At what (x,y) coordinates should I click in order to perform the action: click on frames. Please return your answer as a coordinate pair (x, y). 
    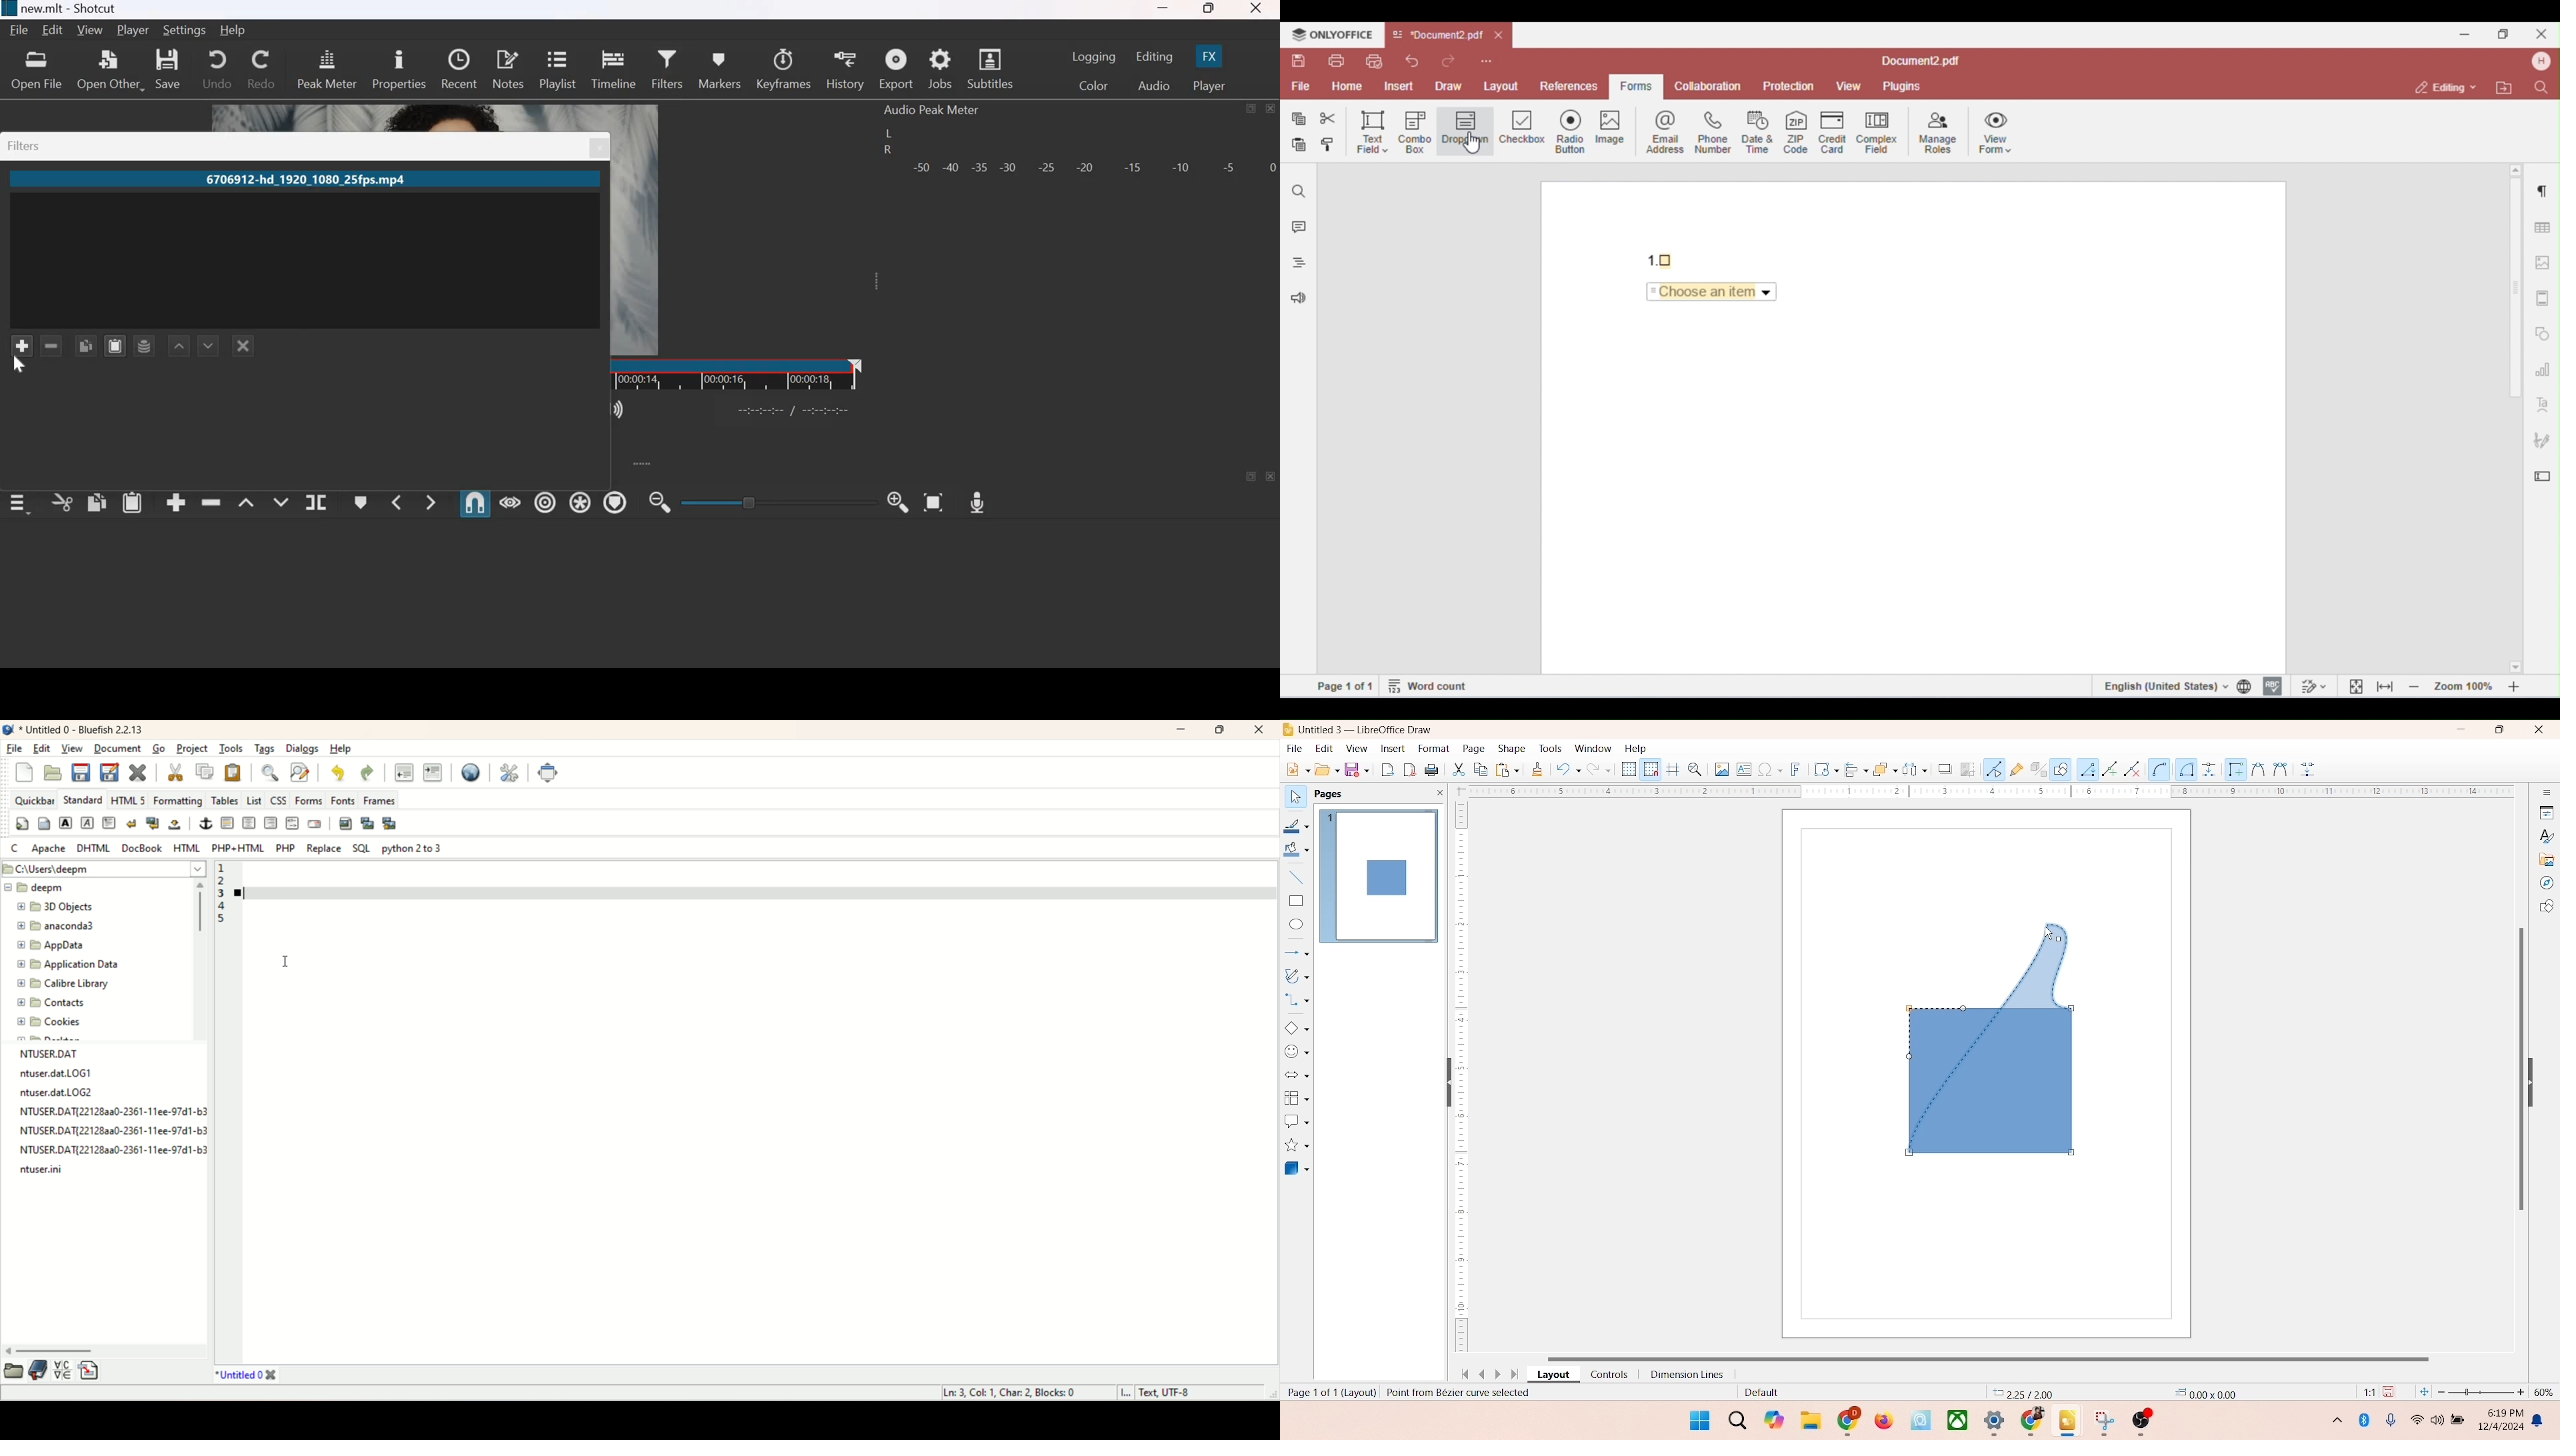
    Looking at the image, I should click on (379, 799).